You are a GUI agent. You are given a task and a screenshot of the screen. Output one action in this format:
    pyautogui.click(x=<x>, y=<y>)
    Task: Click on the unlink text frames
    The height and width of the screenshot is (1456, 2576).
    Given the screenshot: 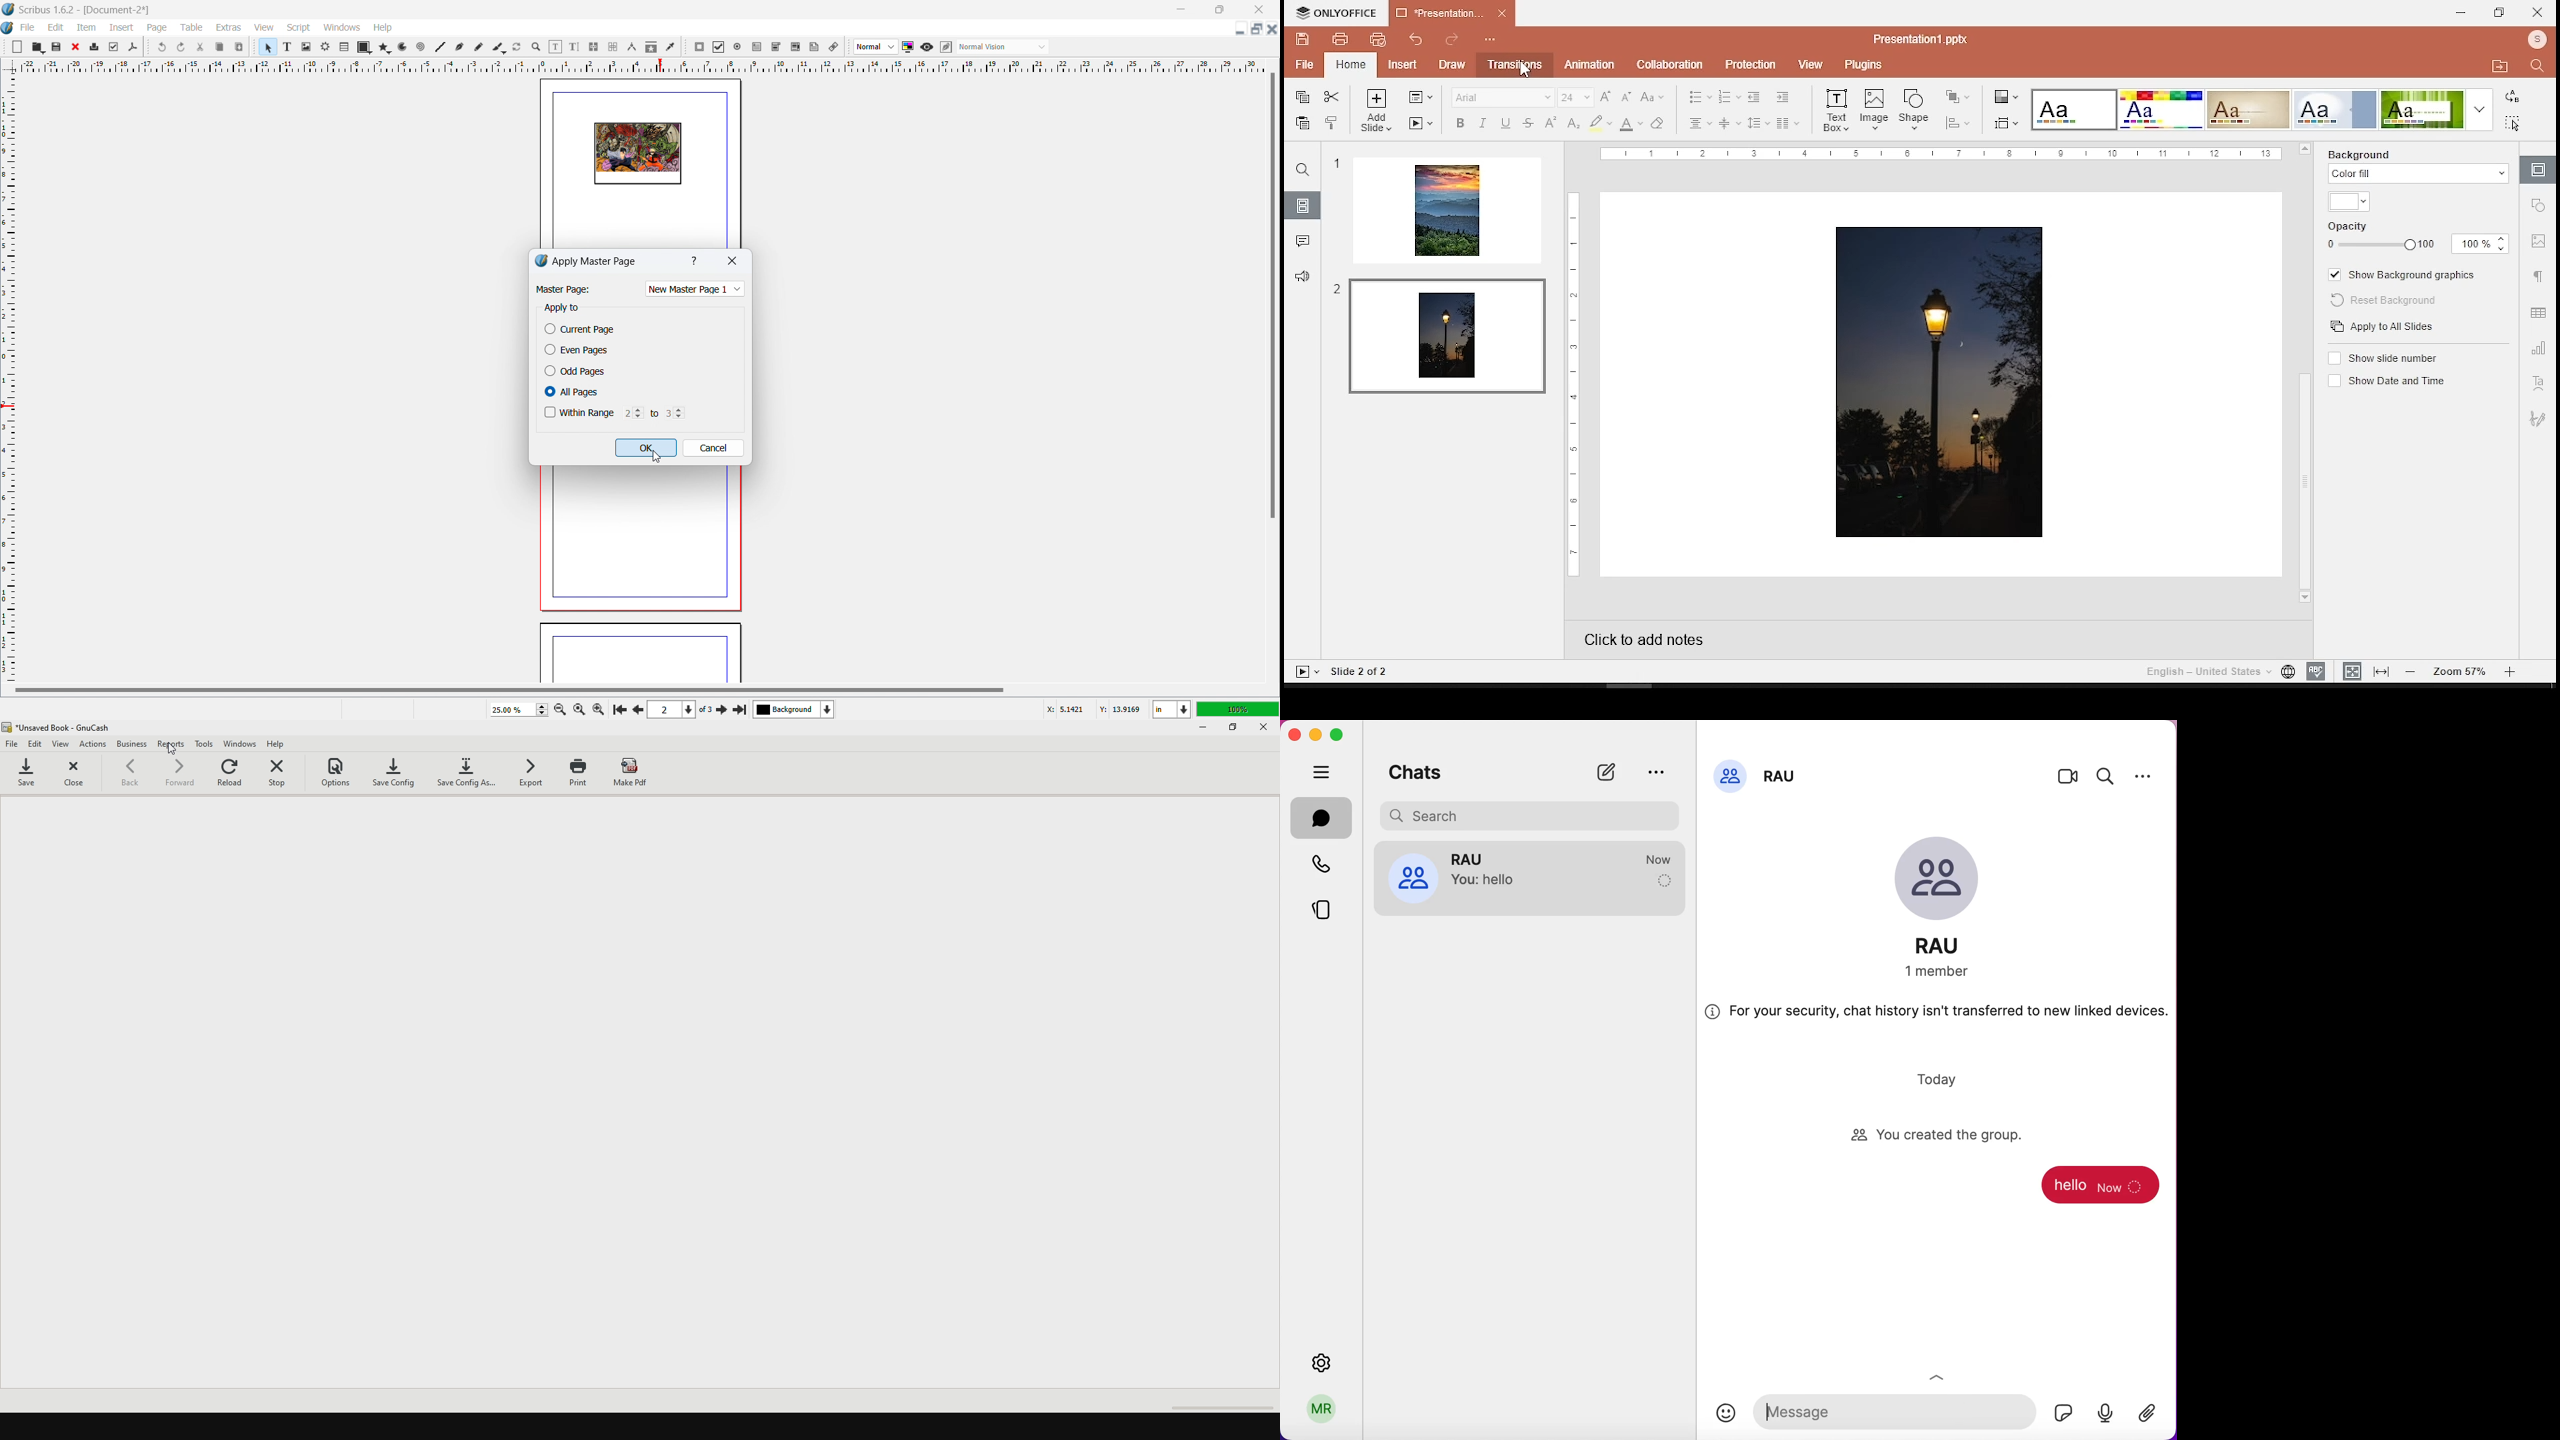 What is the action you would take?
    pyautogui.click(x=613, y=47)
    